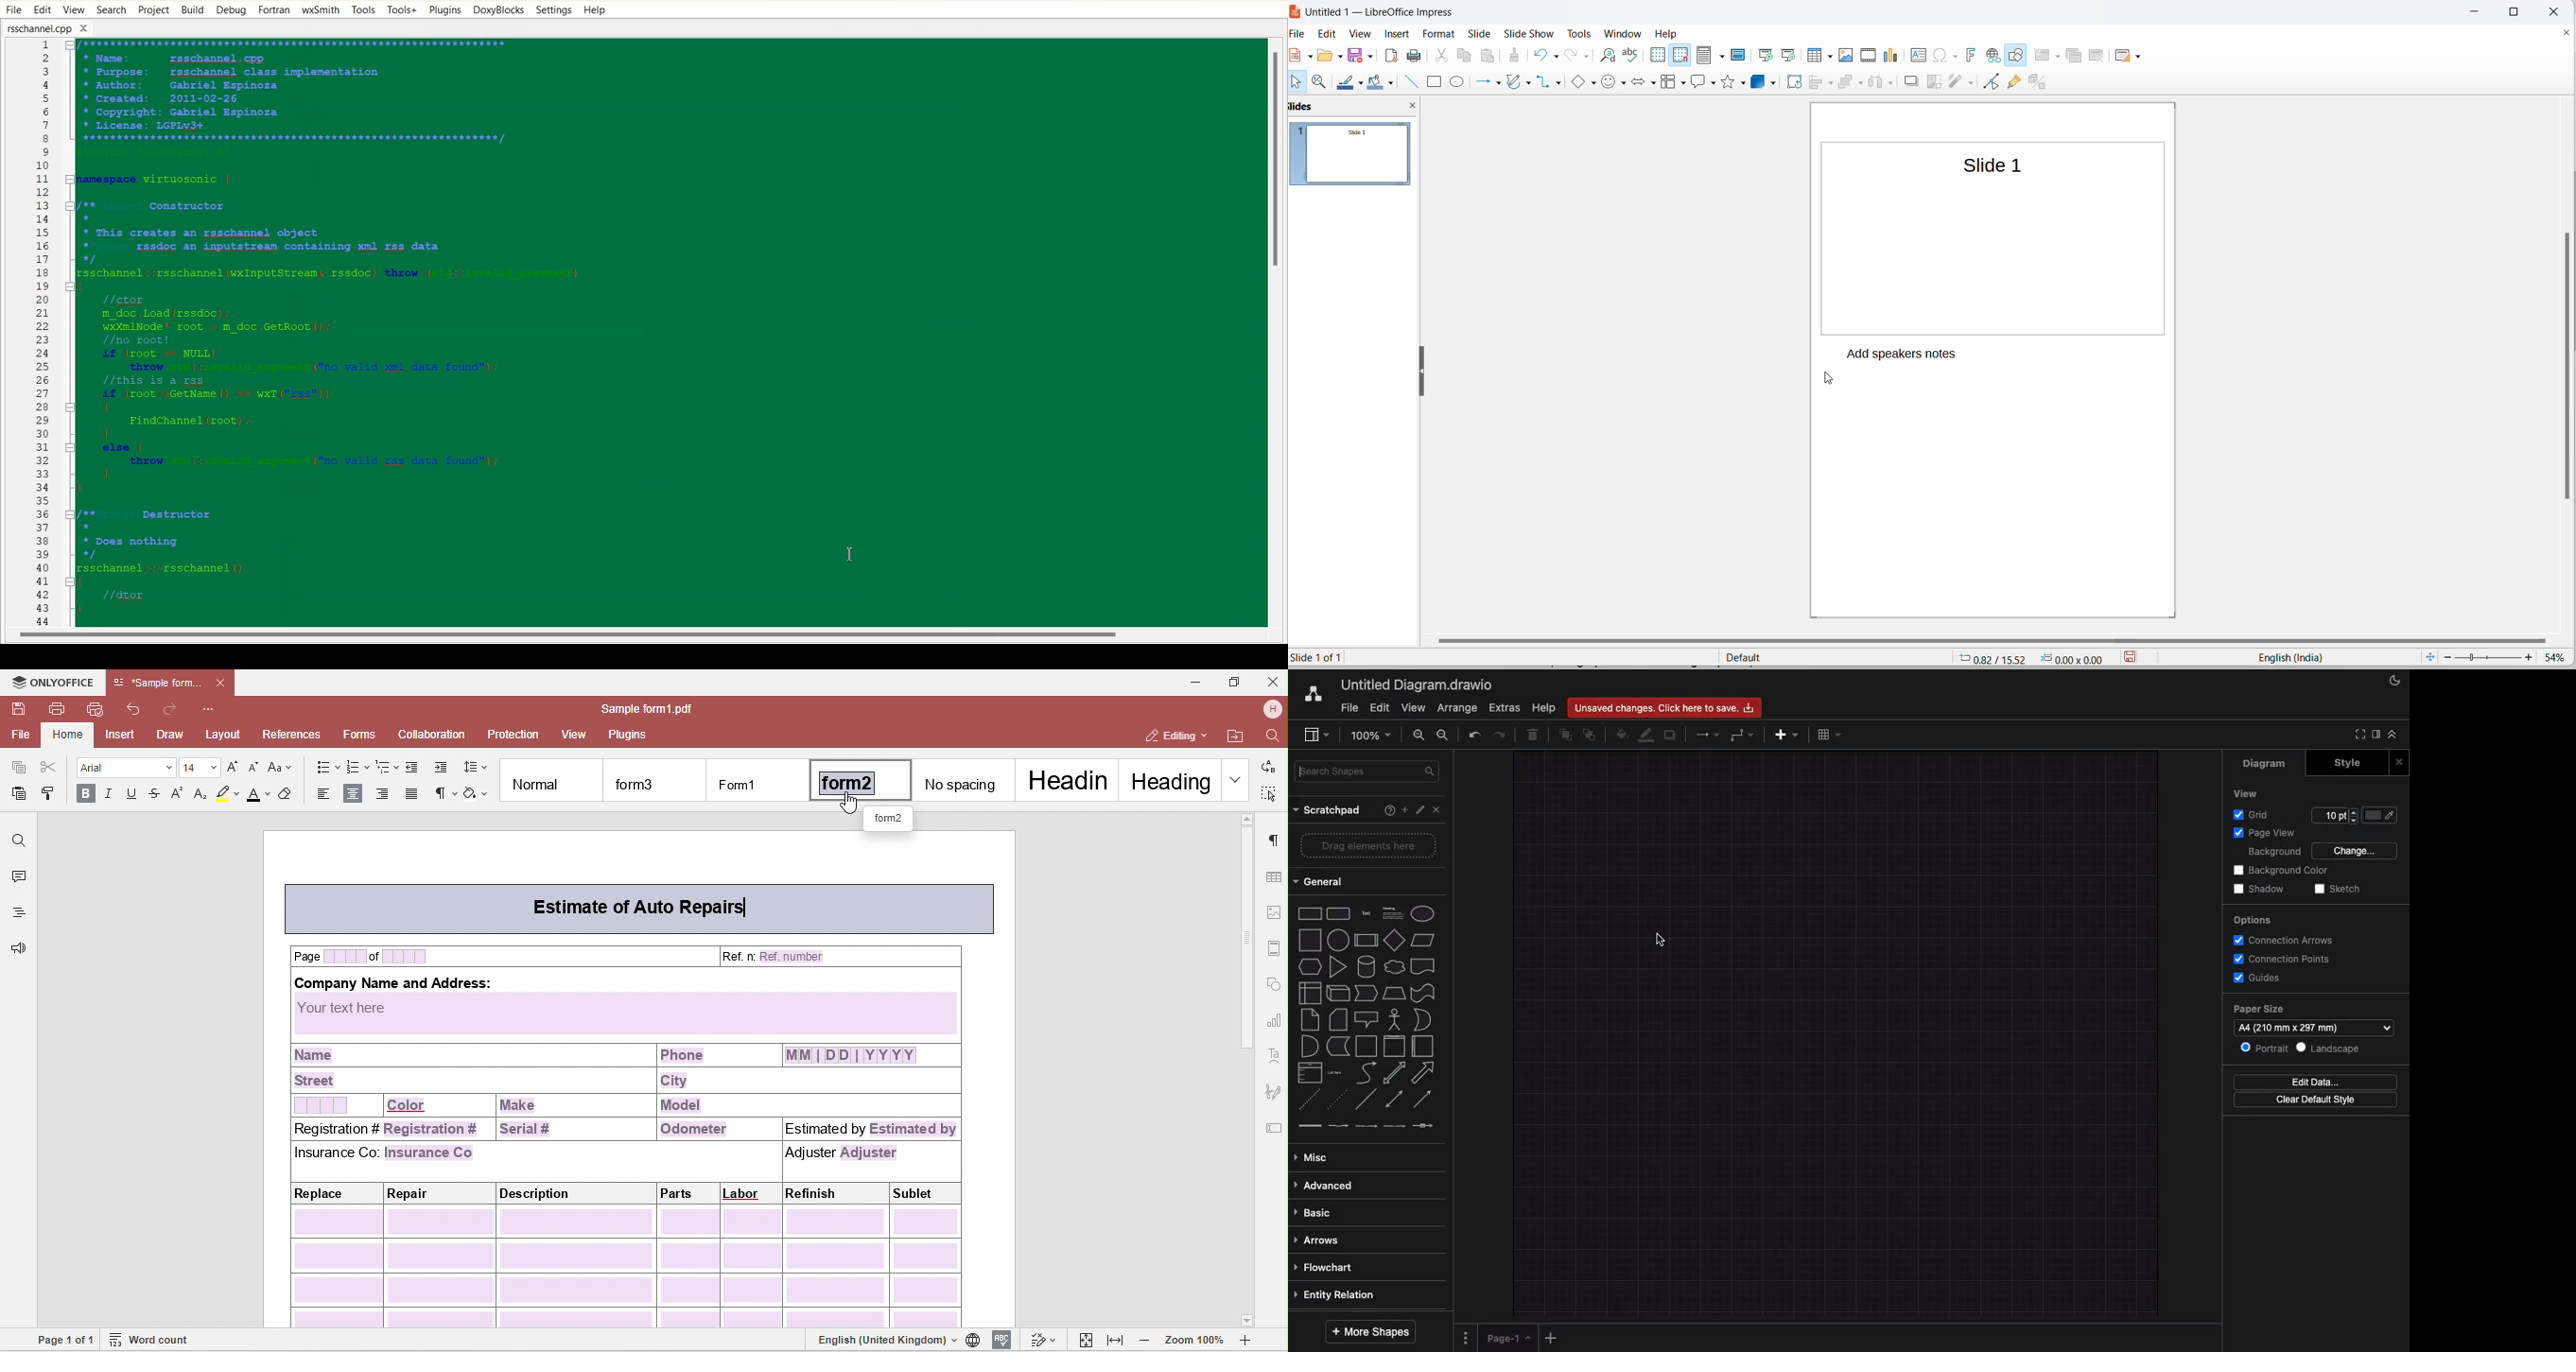 Image resolution: width=2576 pixels, height=1372 pixels. I want to click on Collapse, so click(2397, 736).